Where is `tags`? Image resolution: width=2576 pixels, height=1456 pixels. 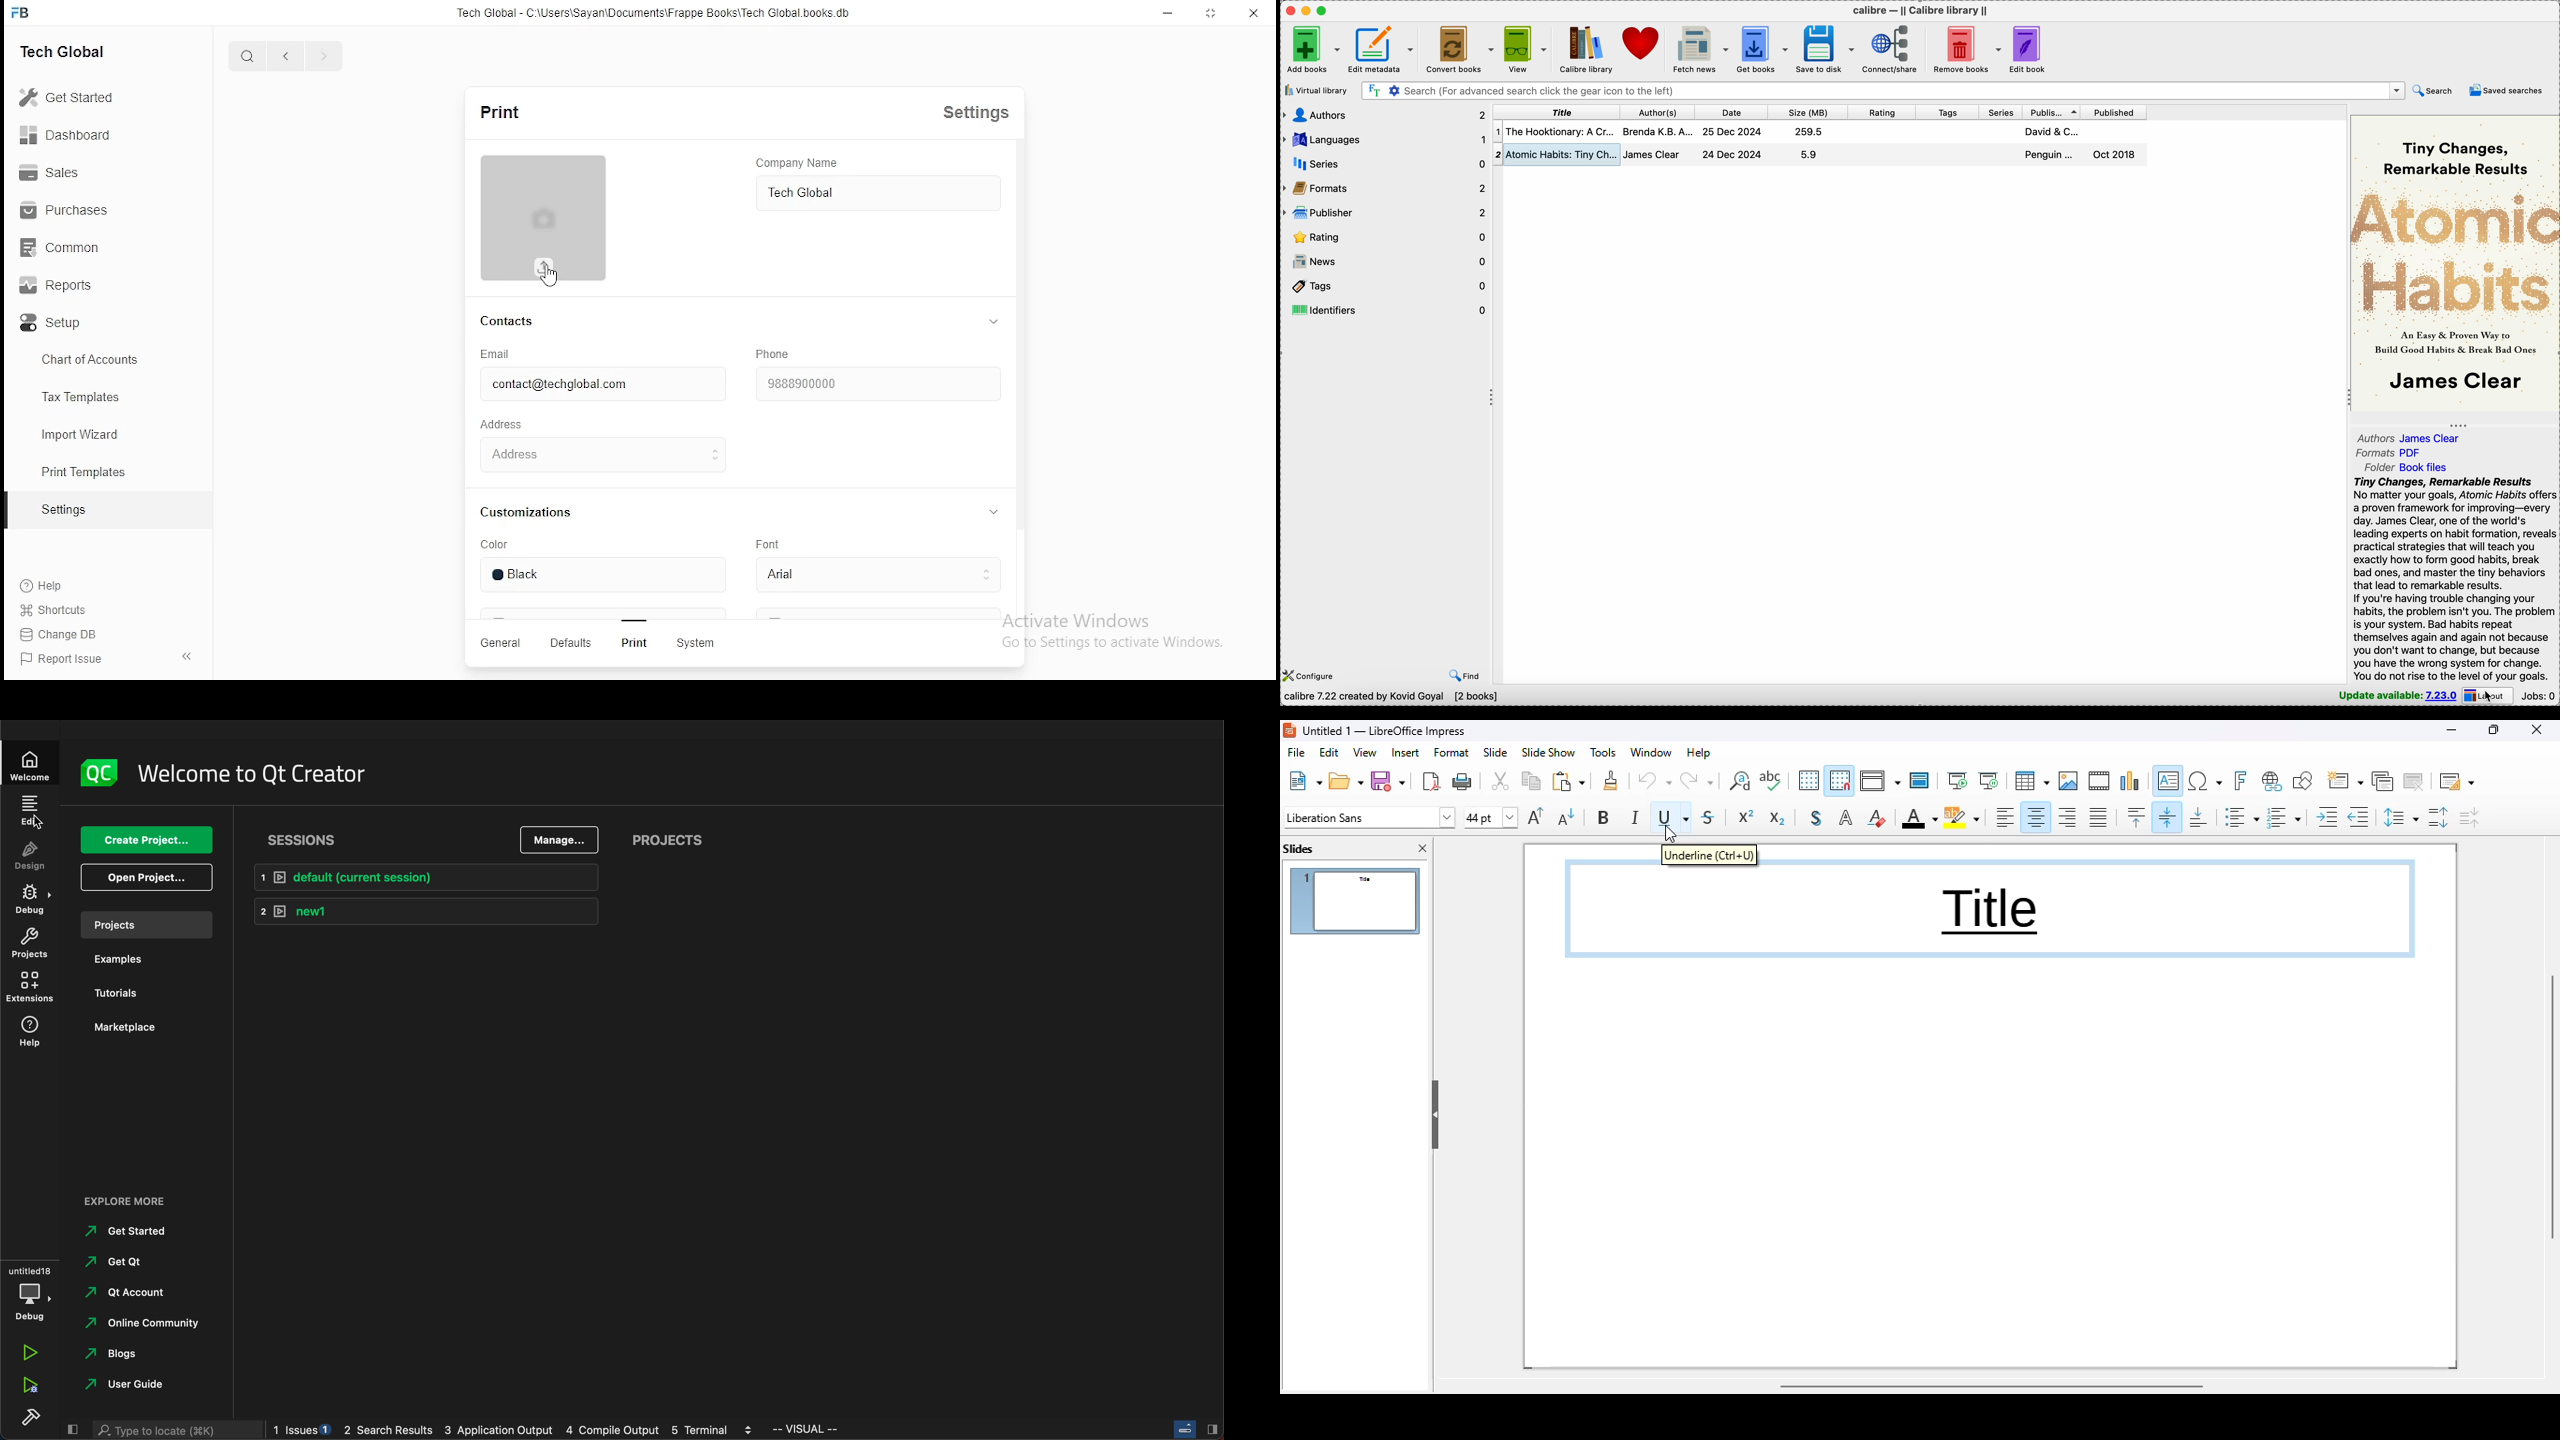 tags is located at coordinates (1386, 286).